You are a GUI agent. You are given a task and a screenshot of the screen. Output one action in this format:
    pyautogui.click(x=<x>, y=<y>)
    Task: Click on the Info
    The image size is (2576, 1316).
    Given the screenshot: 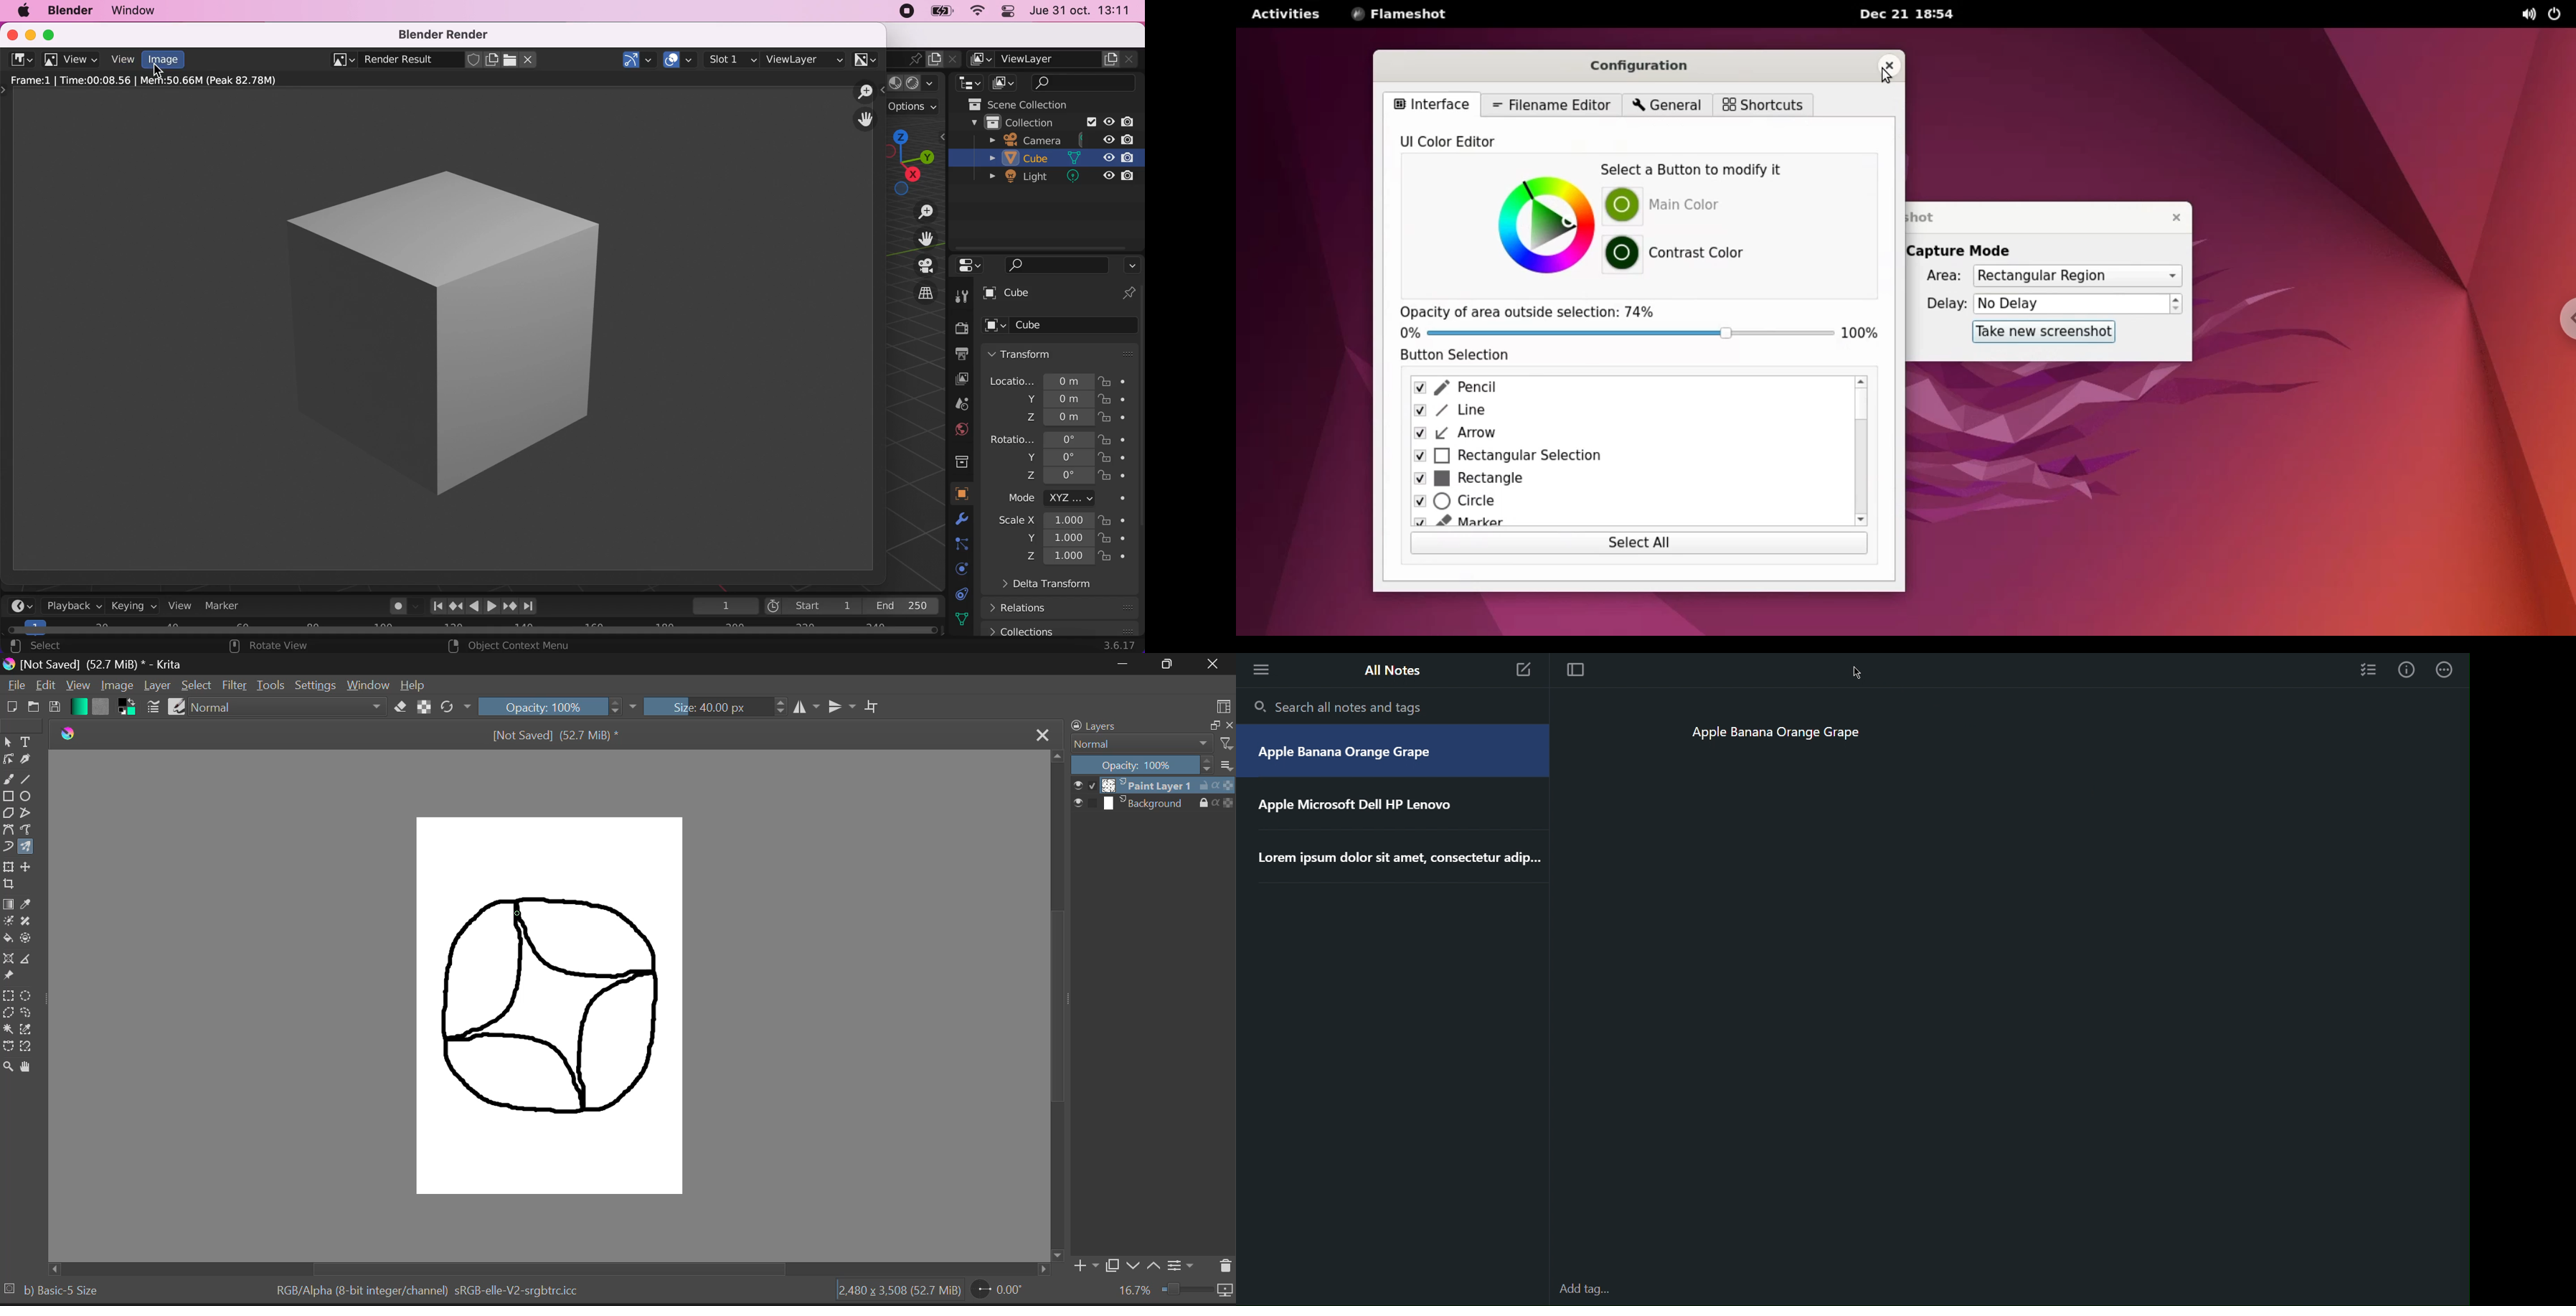 What is the action you would take?
    pyautogui.click(x=2407, y=670)
    